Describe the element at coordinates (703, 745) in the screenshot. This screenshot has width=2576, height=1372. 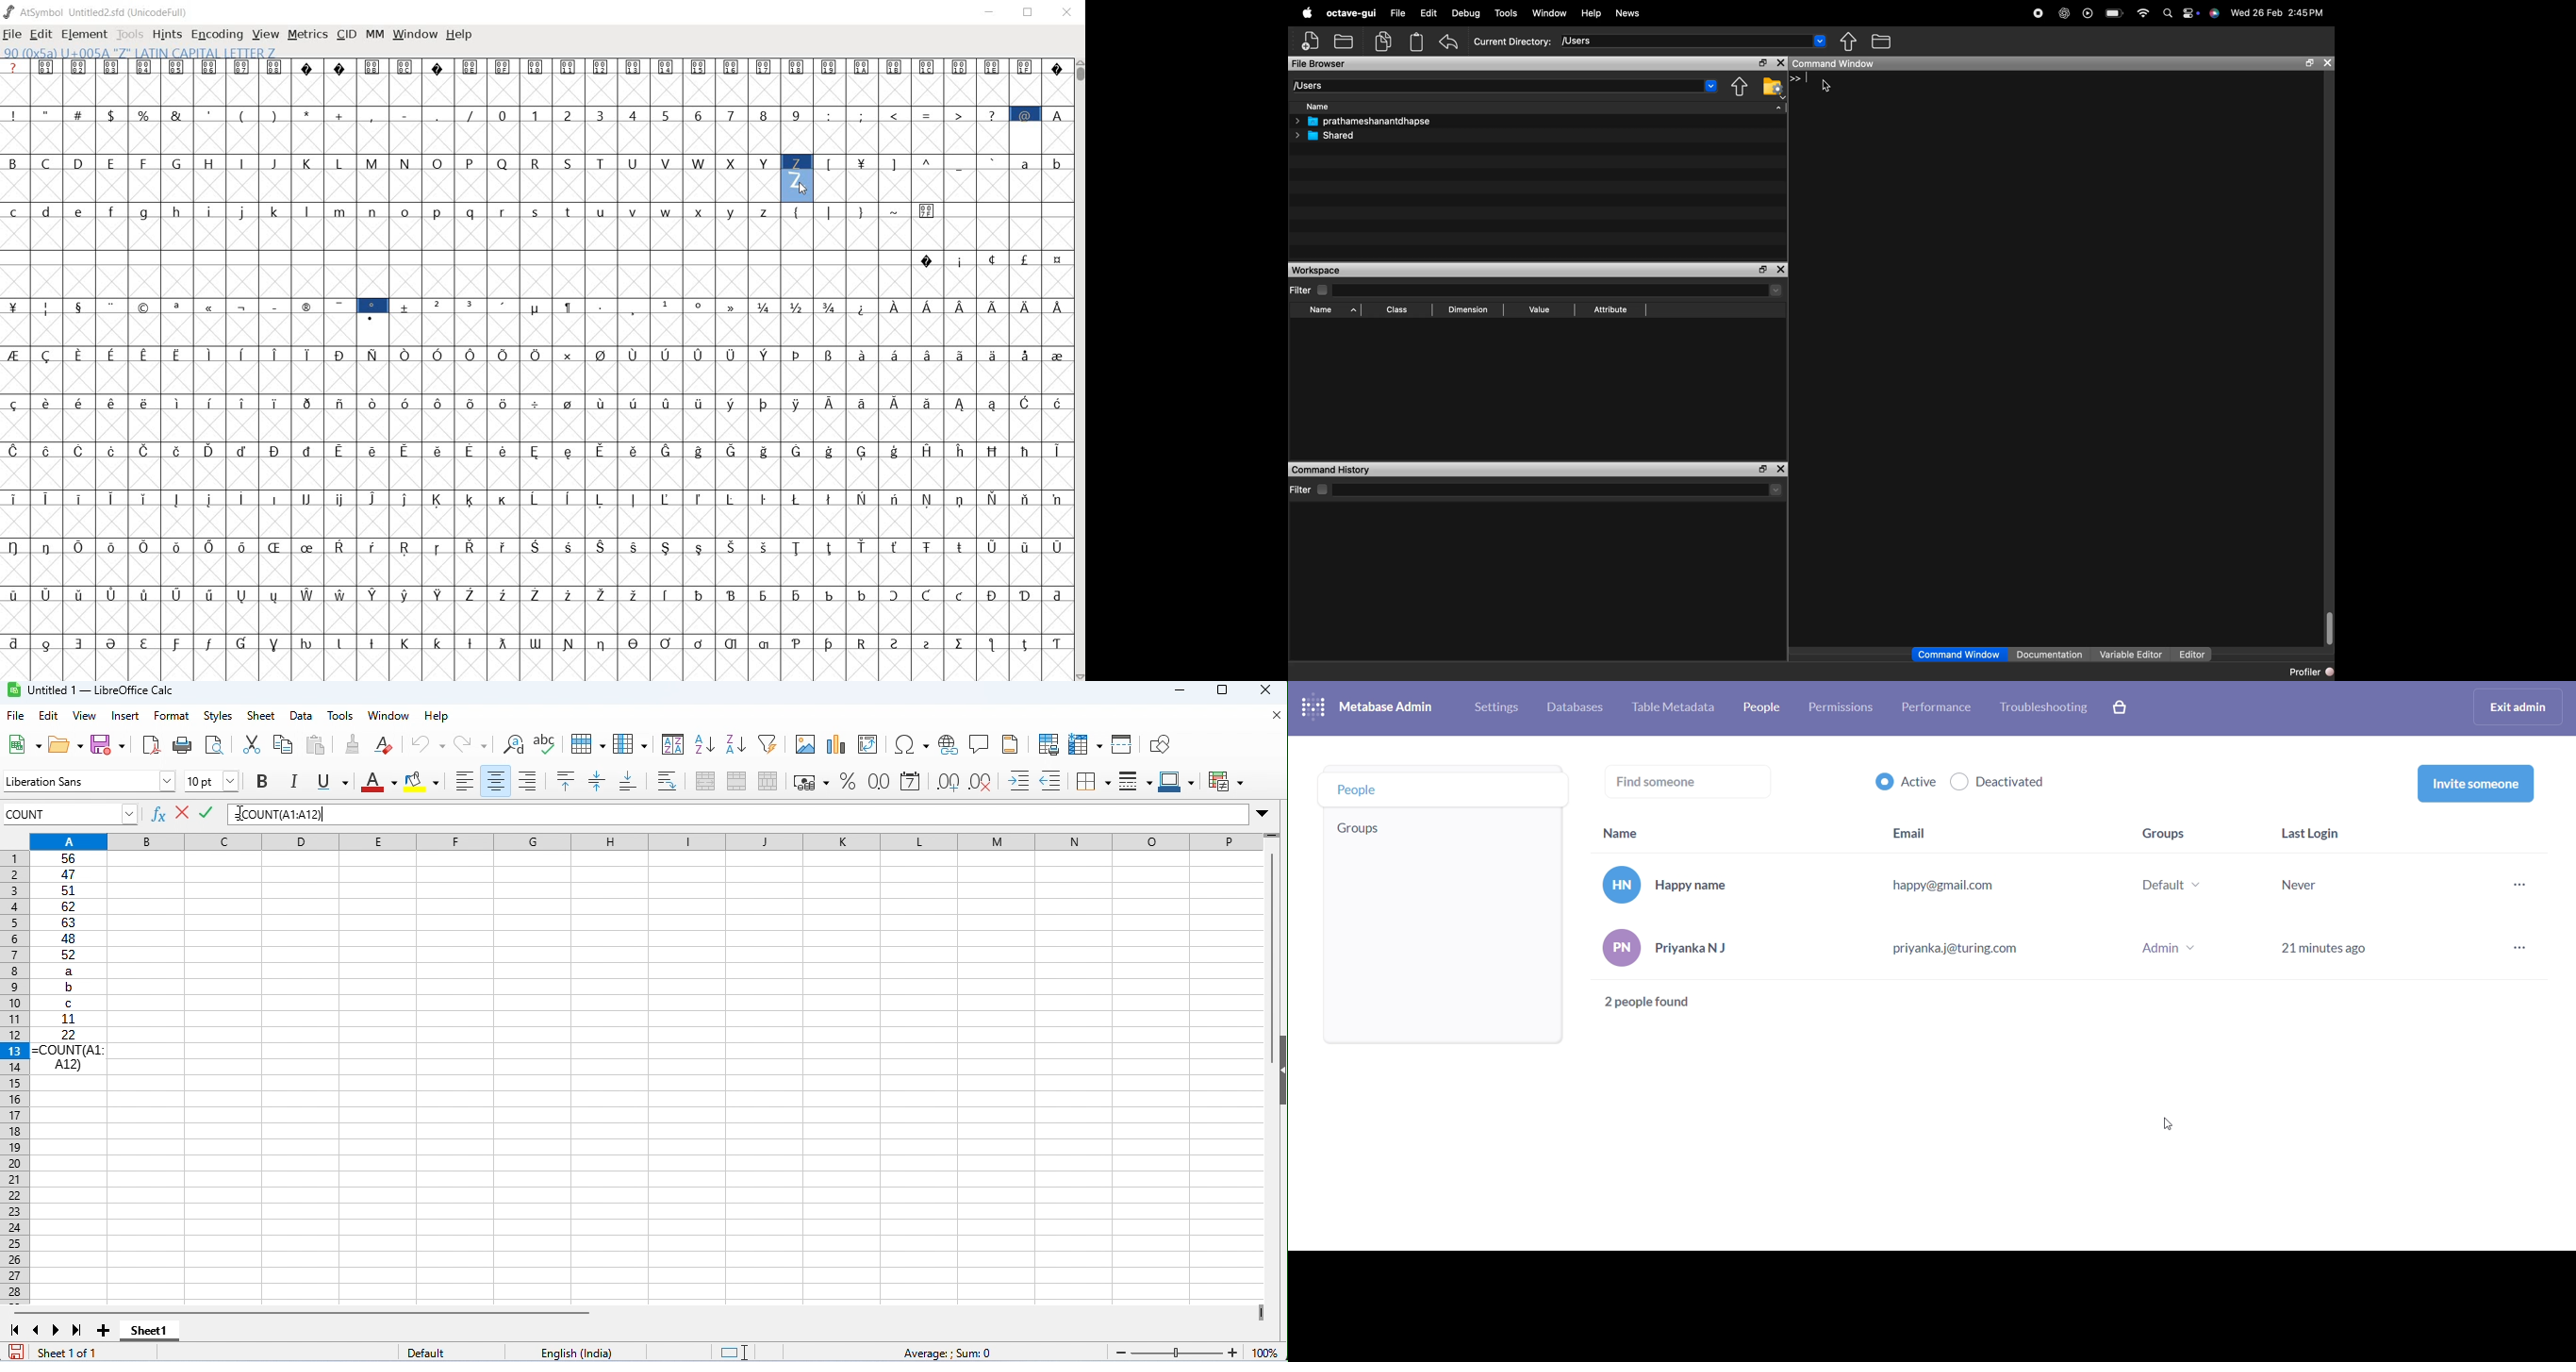
I see `sort ascending` at that location.